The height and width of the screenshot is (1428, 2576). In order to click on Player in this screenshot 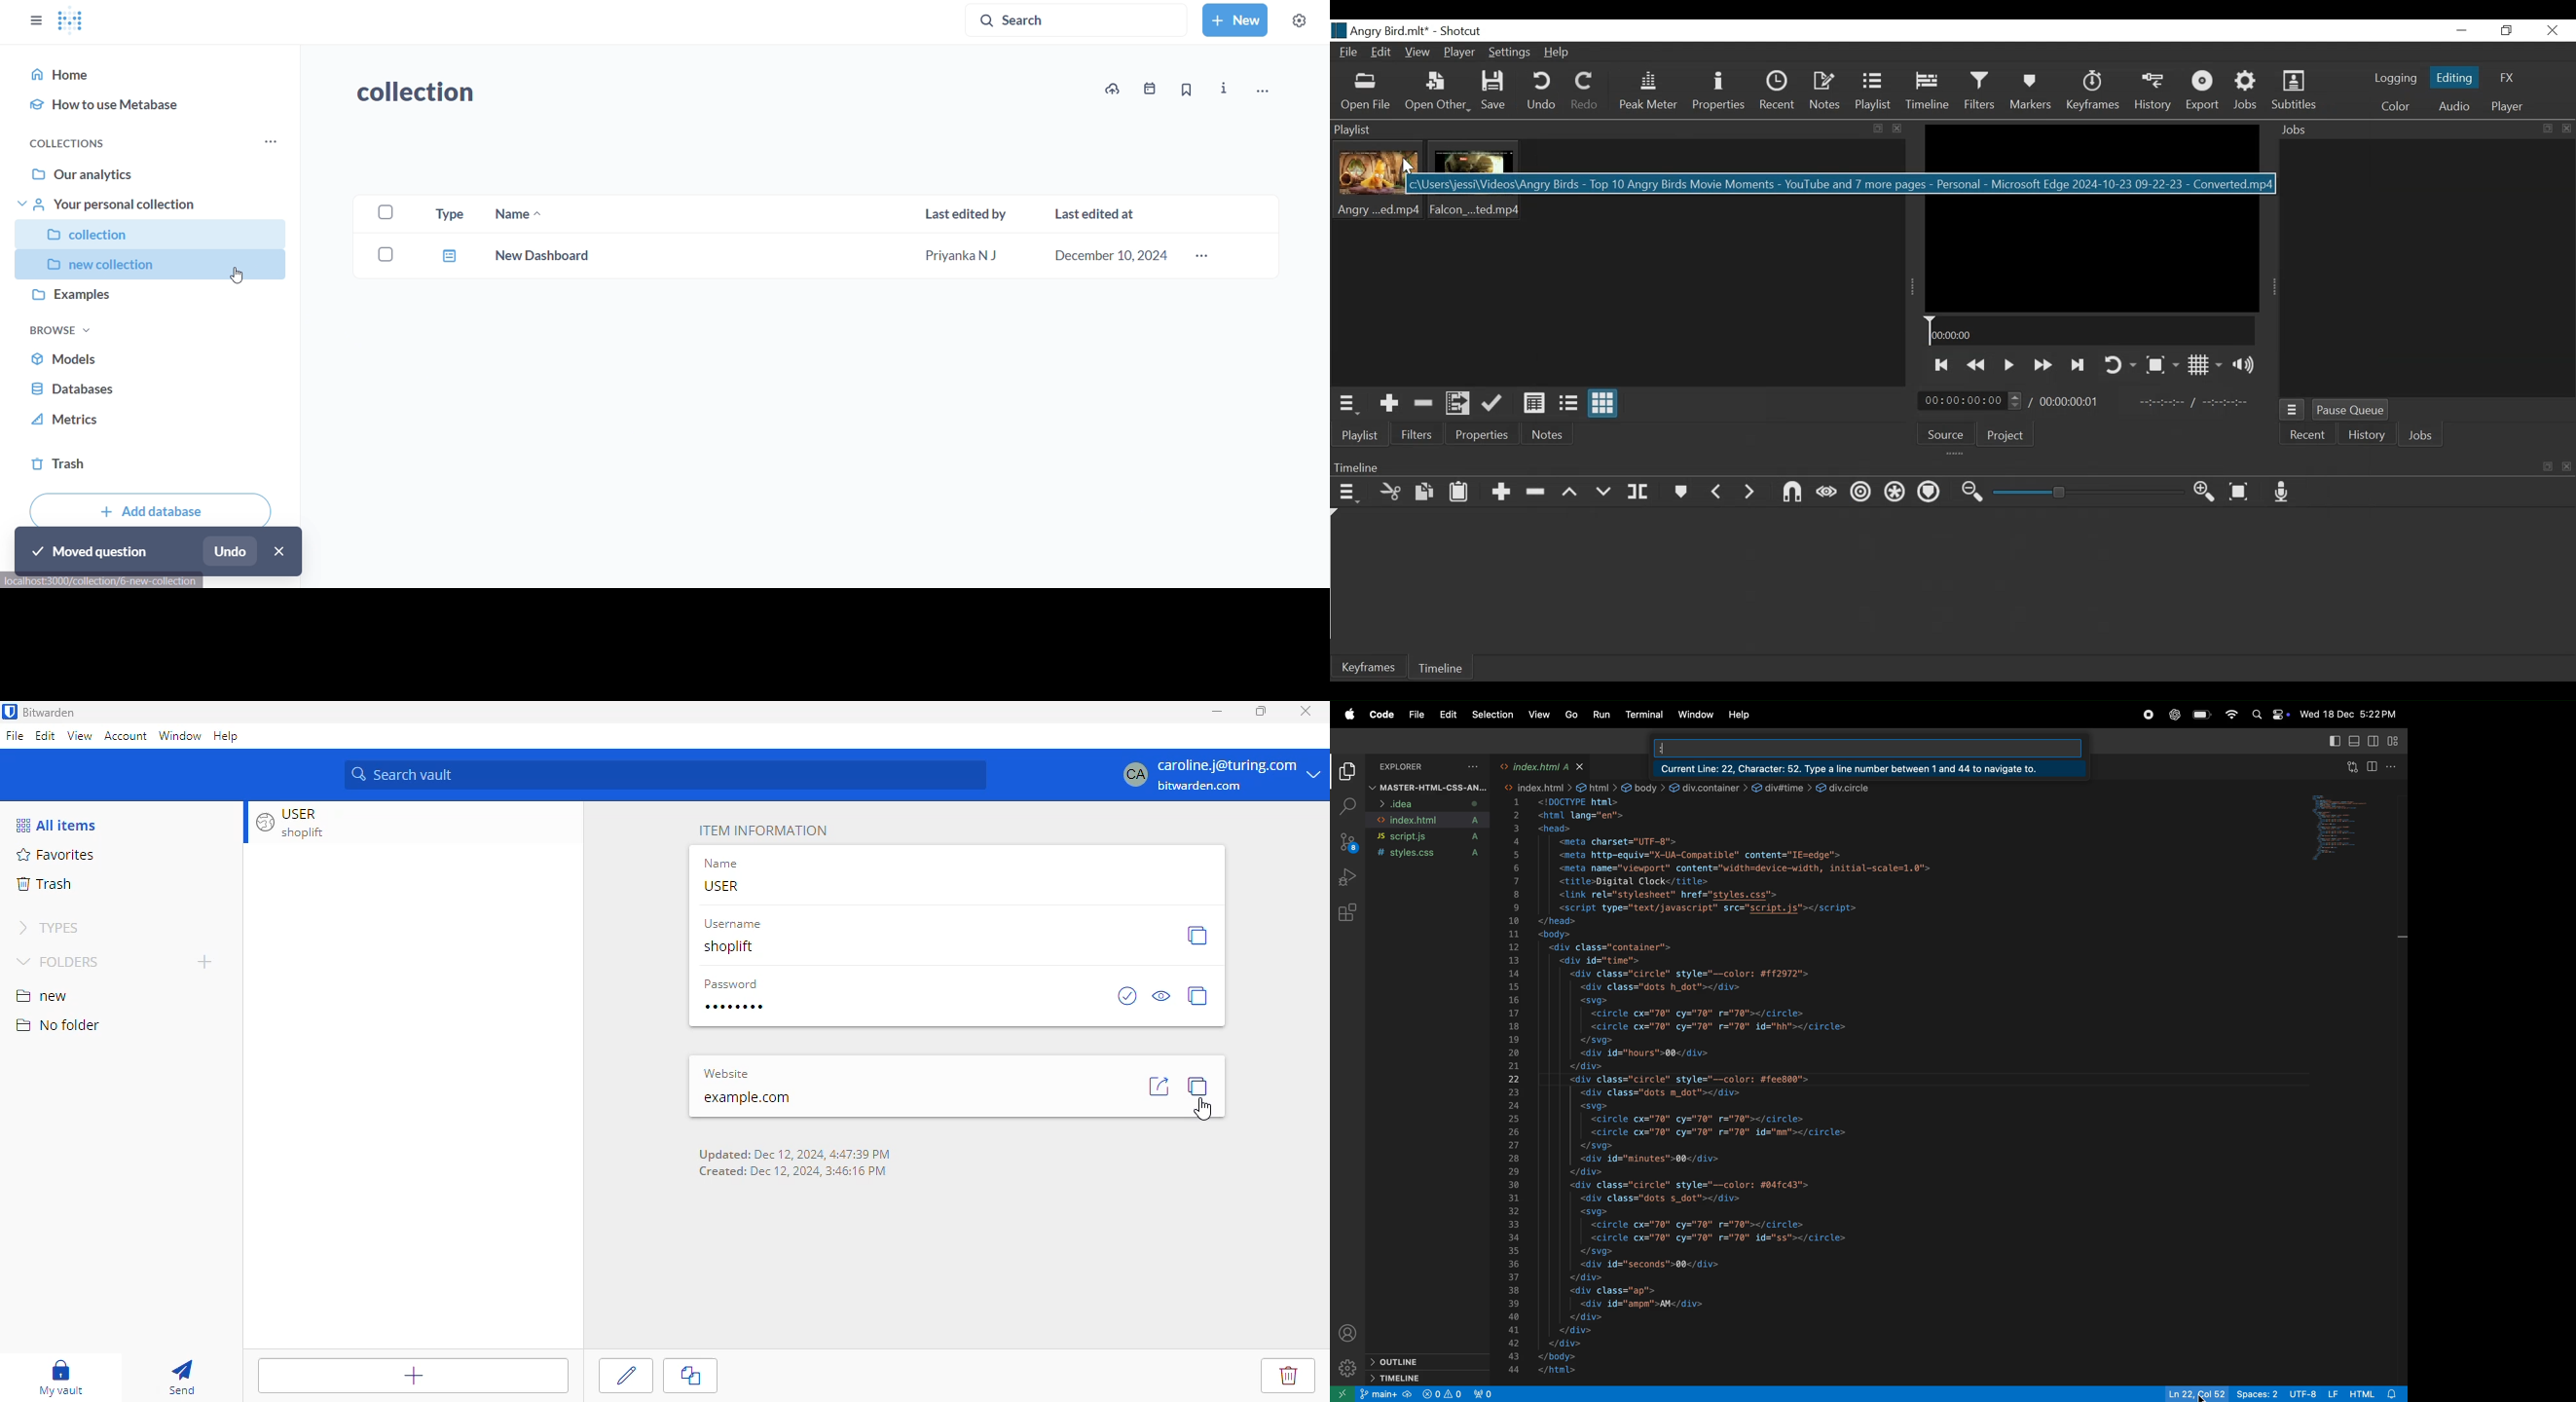, I will do `click(2507, 106)`.